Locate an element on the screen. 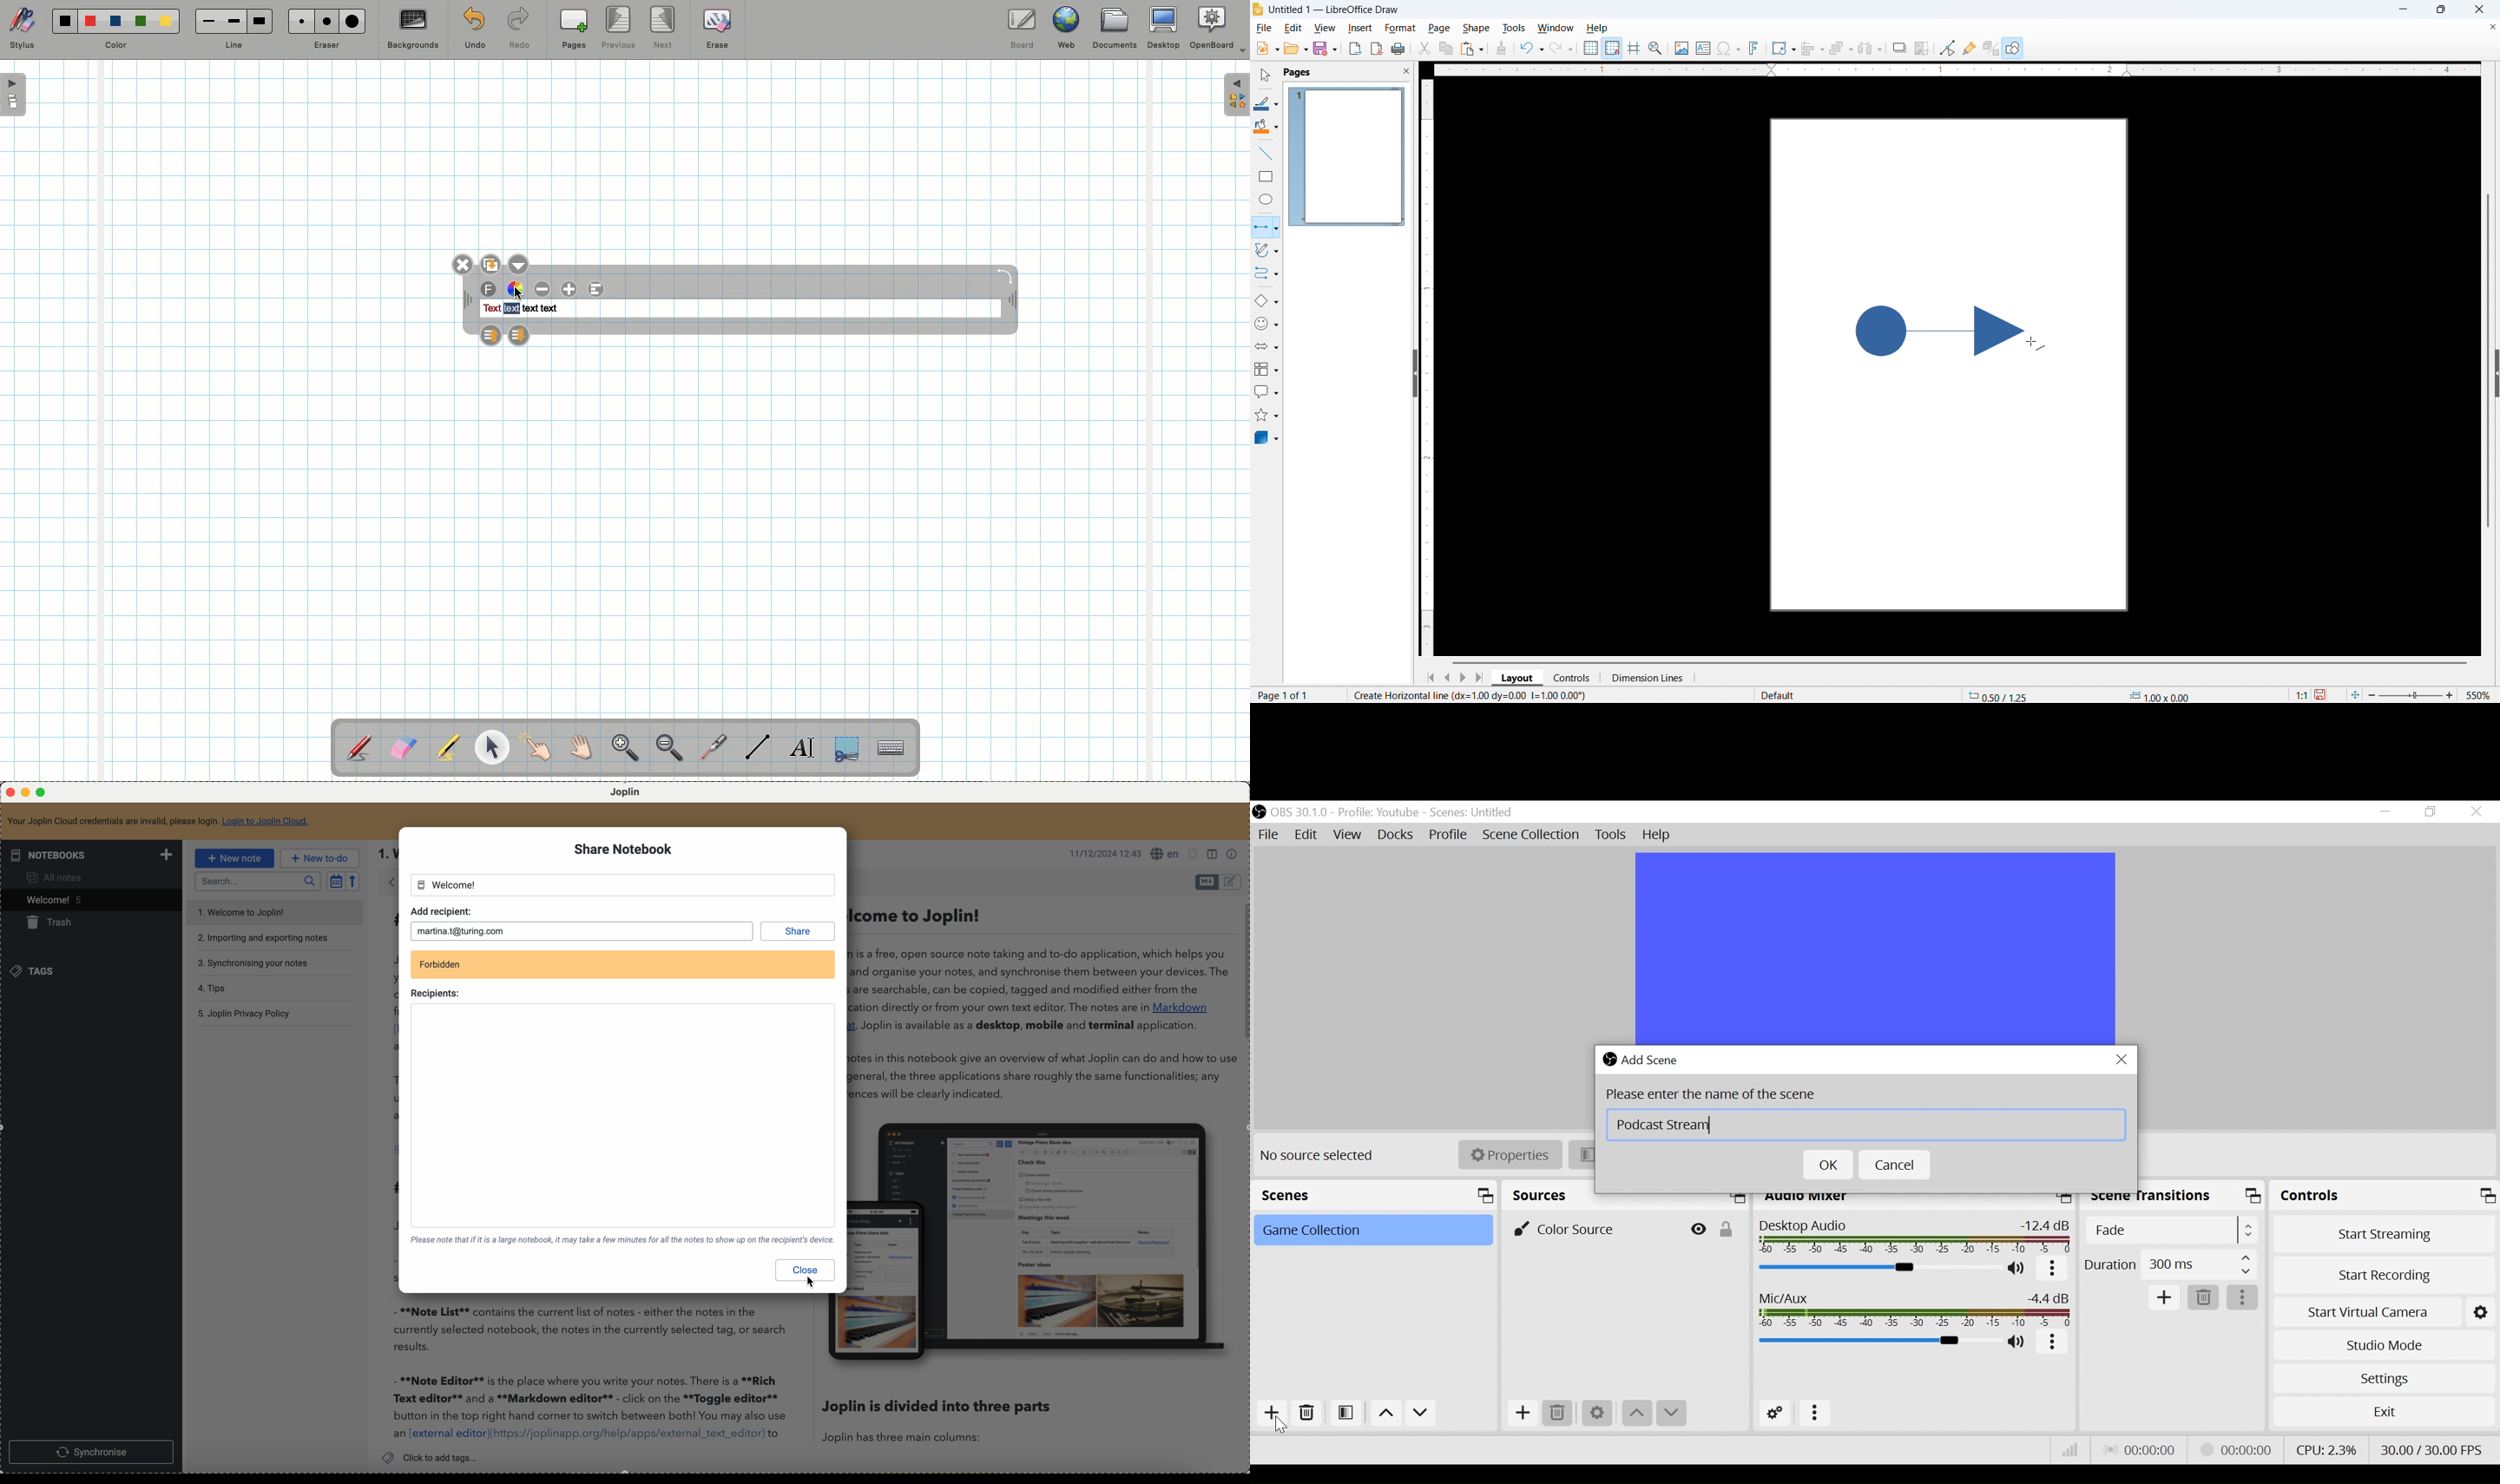 This screenshot has width=2520, height=1484. Start Virtual Camera is located at coordinates (2367, 1310).